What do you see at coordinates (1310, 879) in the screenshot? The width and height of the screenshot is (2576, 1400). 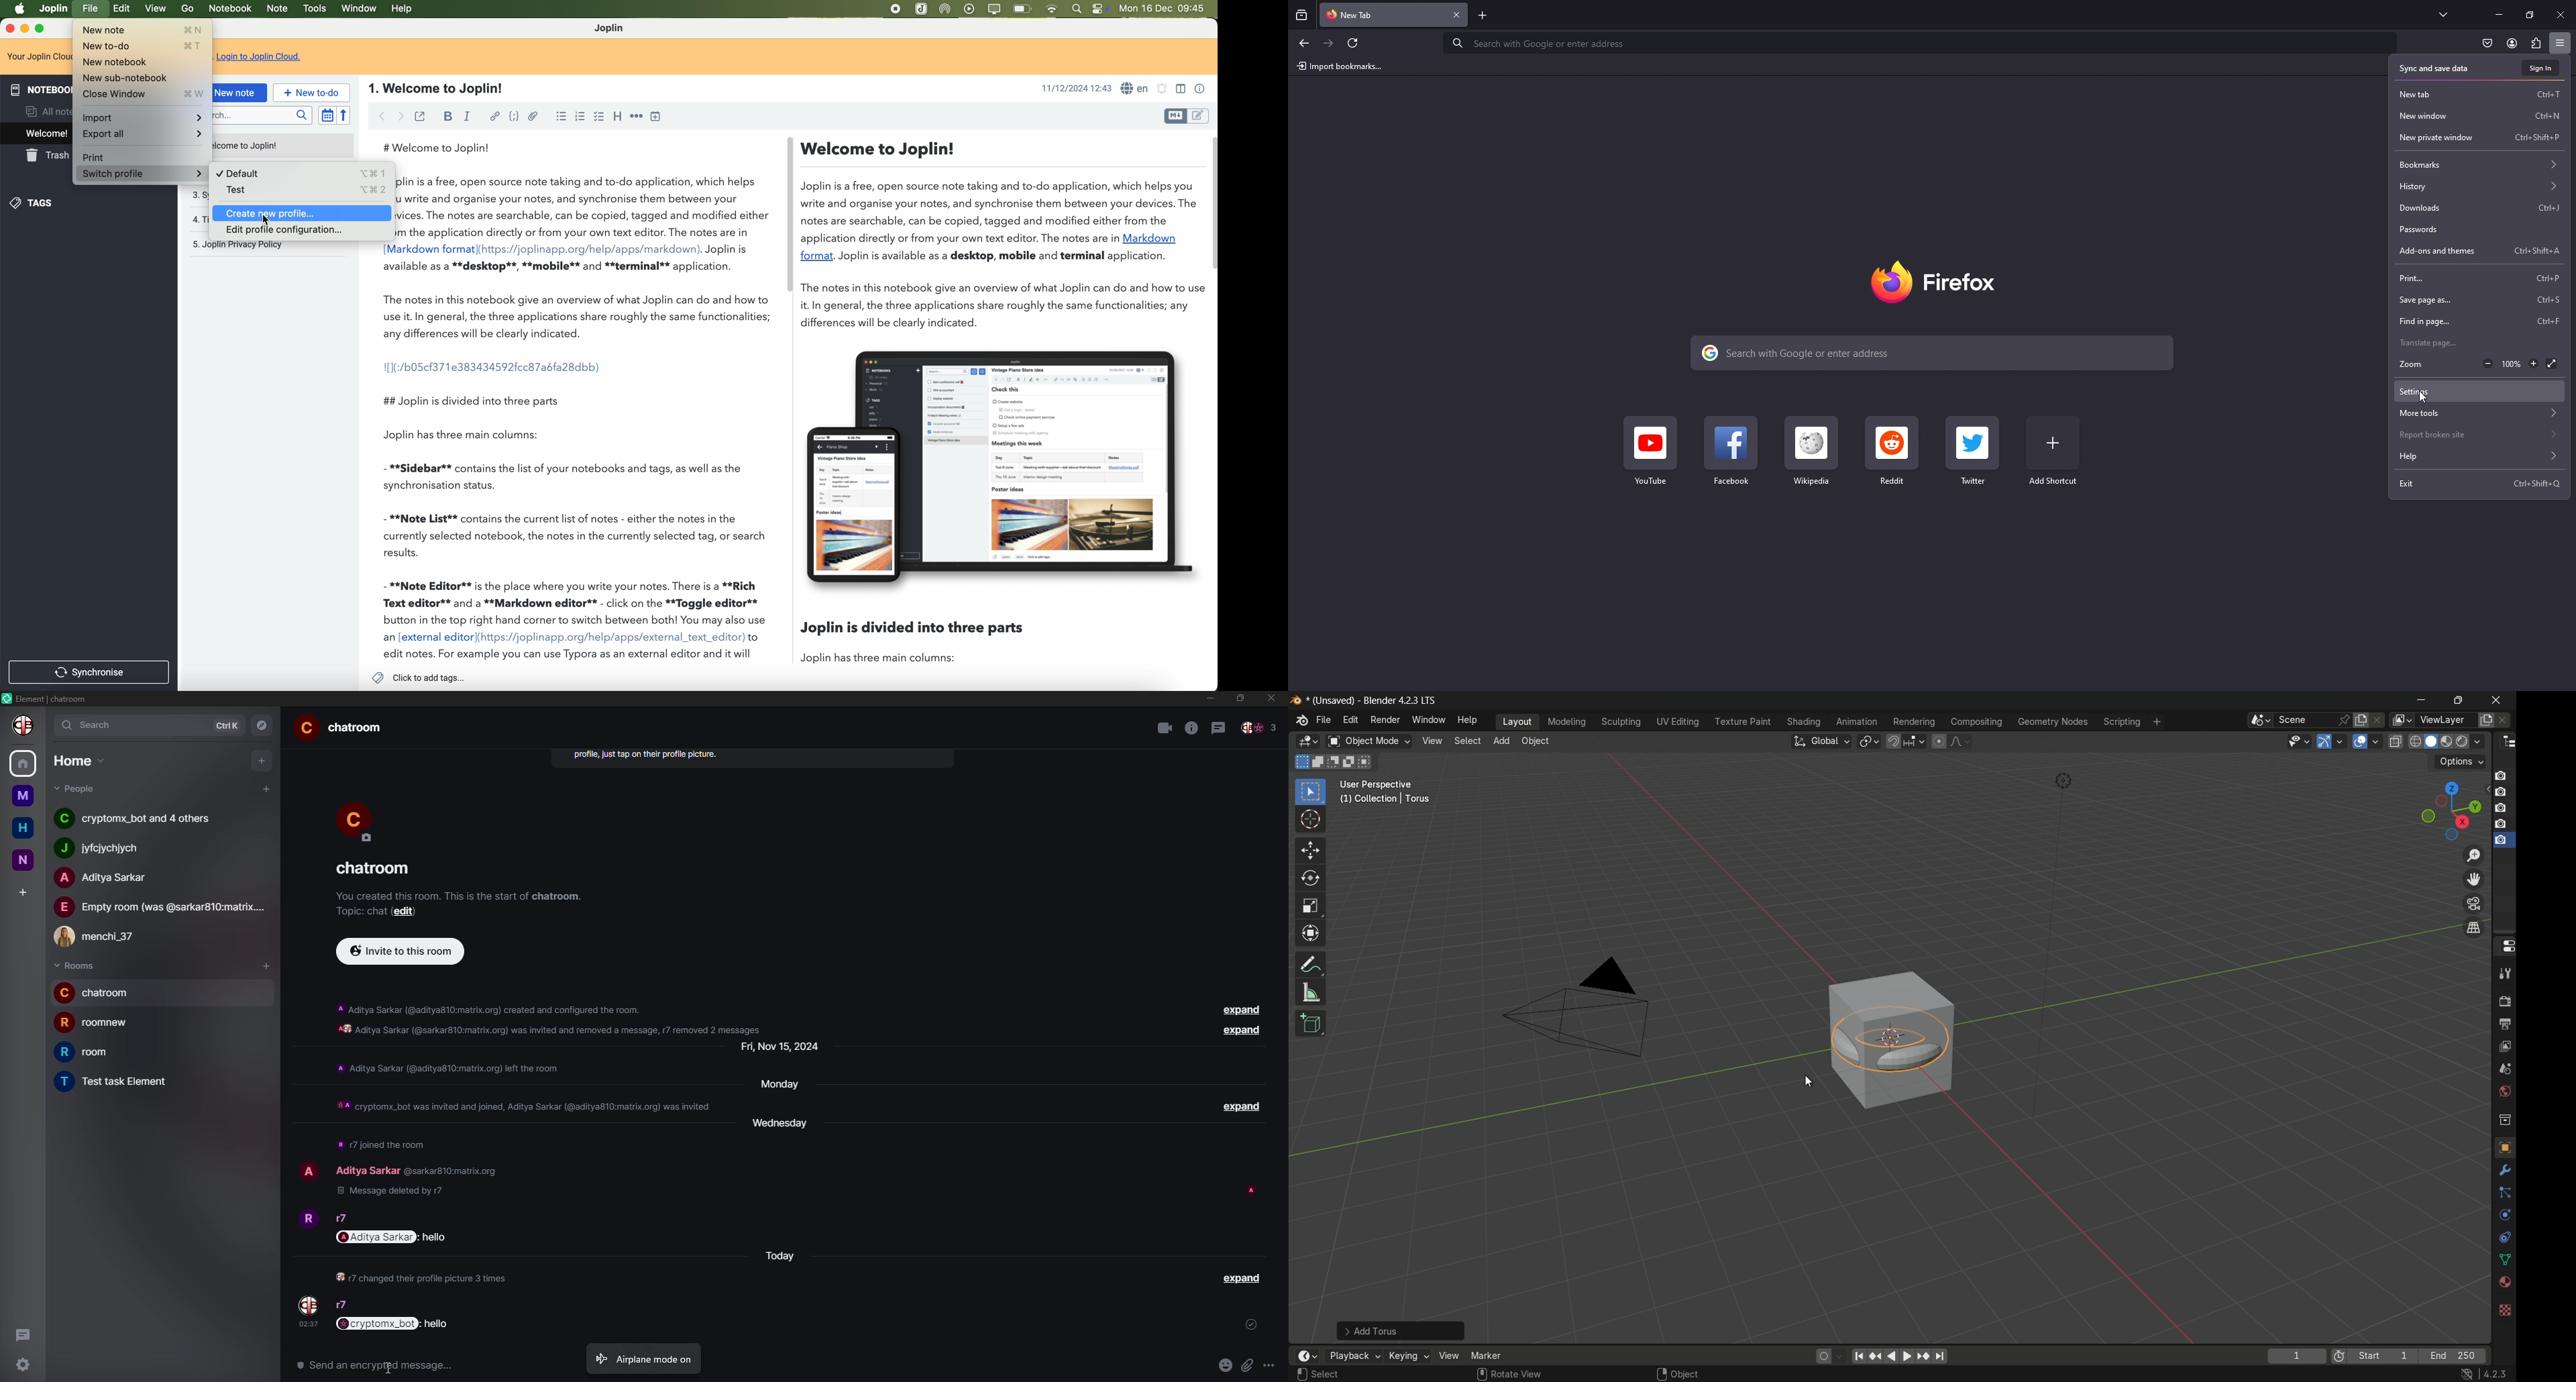 I see `rotate` at bounding box center [1310, 879].